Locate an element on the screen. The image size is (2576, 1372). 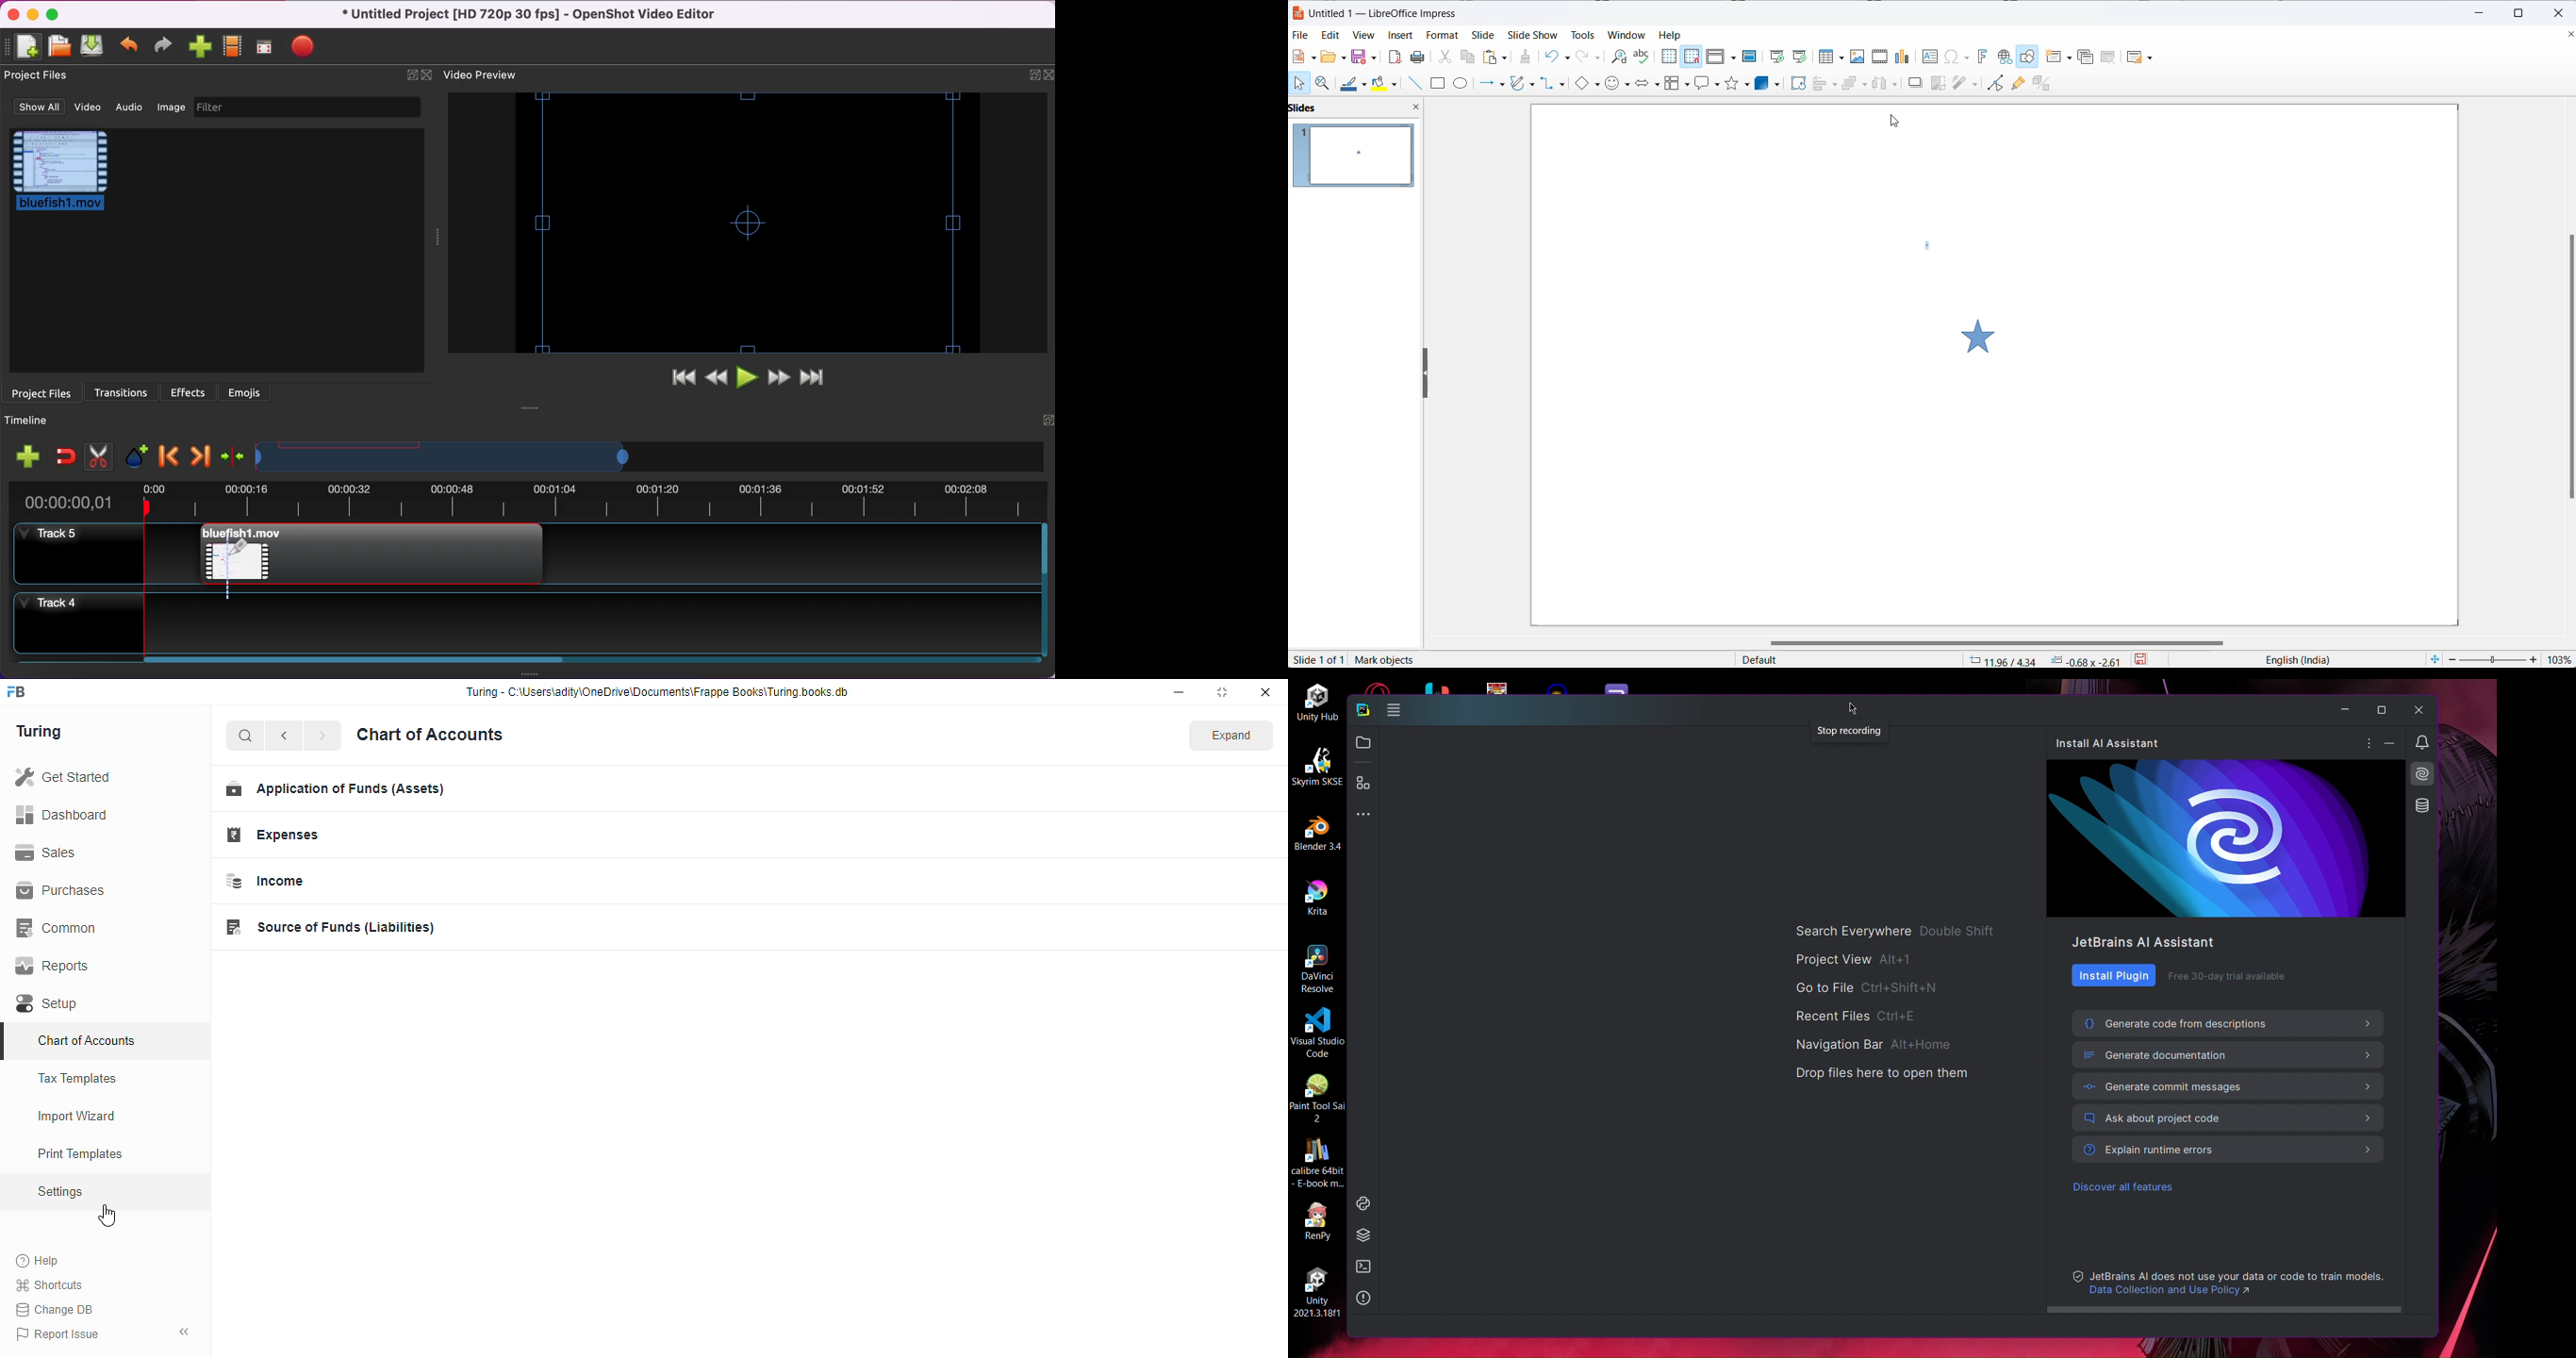
Turing - C-\Users\adity\OneDrive\Documents\Frappe Books\Turing.books.db is located at coordinates (658, 690).